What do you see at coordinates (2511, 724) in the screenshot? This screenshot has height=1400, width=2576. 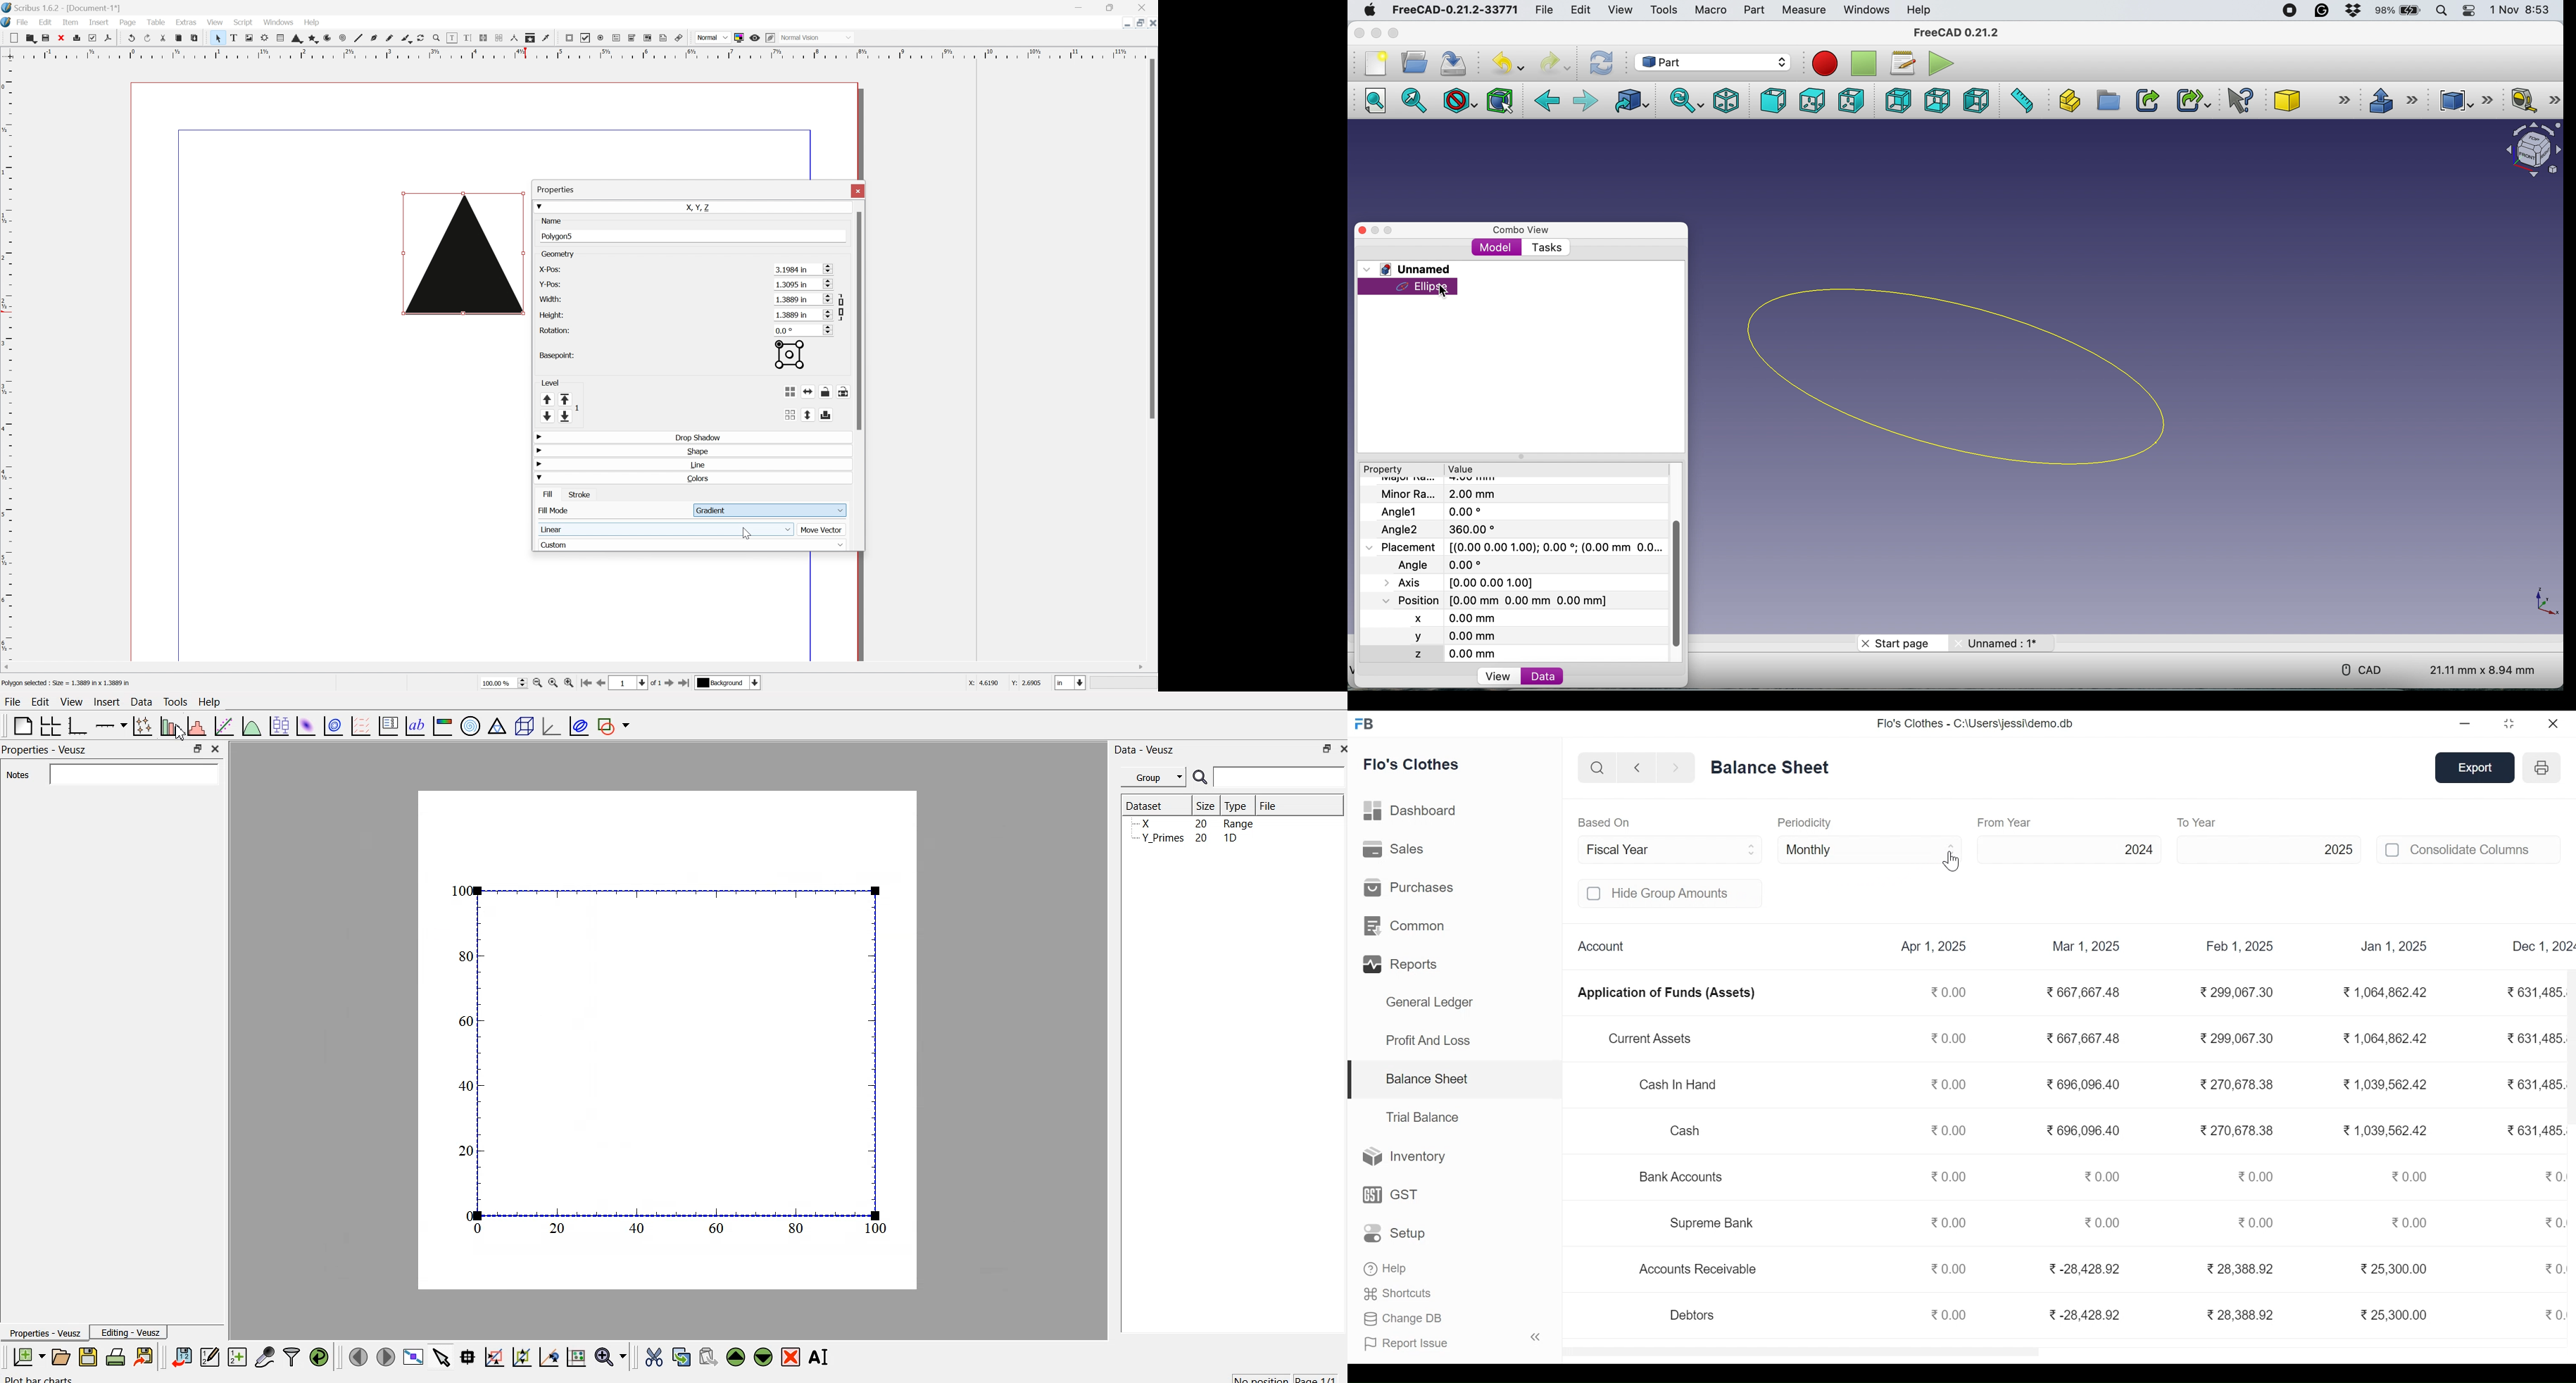 I see `restore view` at bounding box center [2511, 724].